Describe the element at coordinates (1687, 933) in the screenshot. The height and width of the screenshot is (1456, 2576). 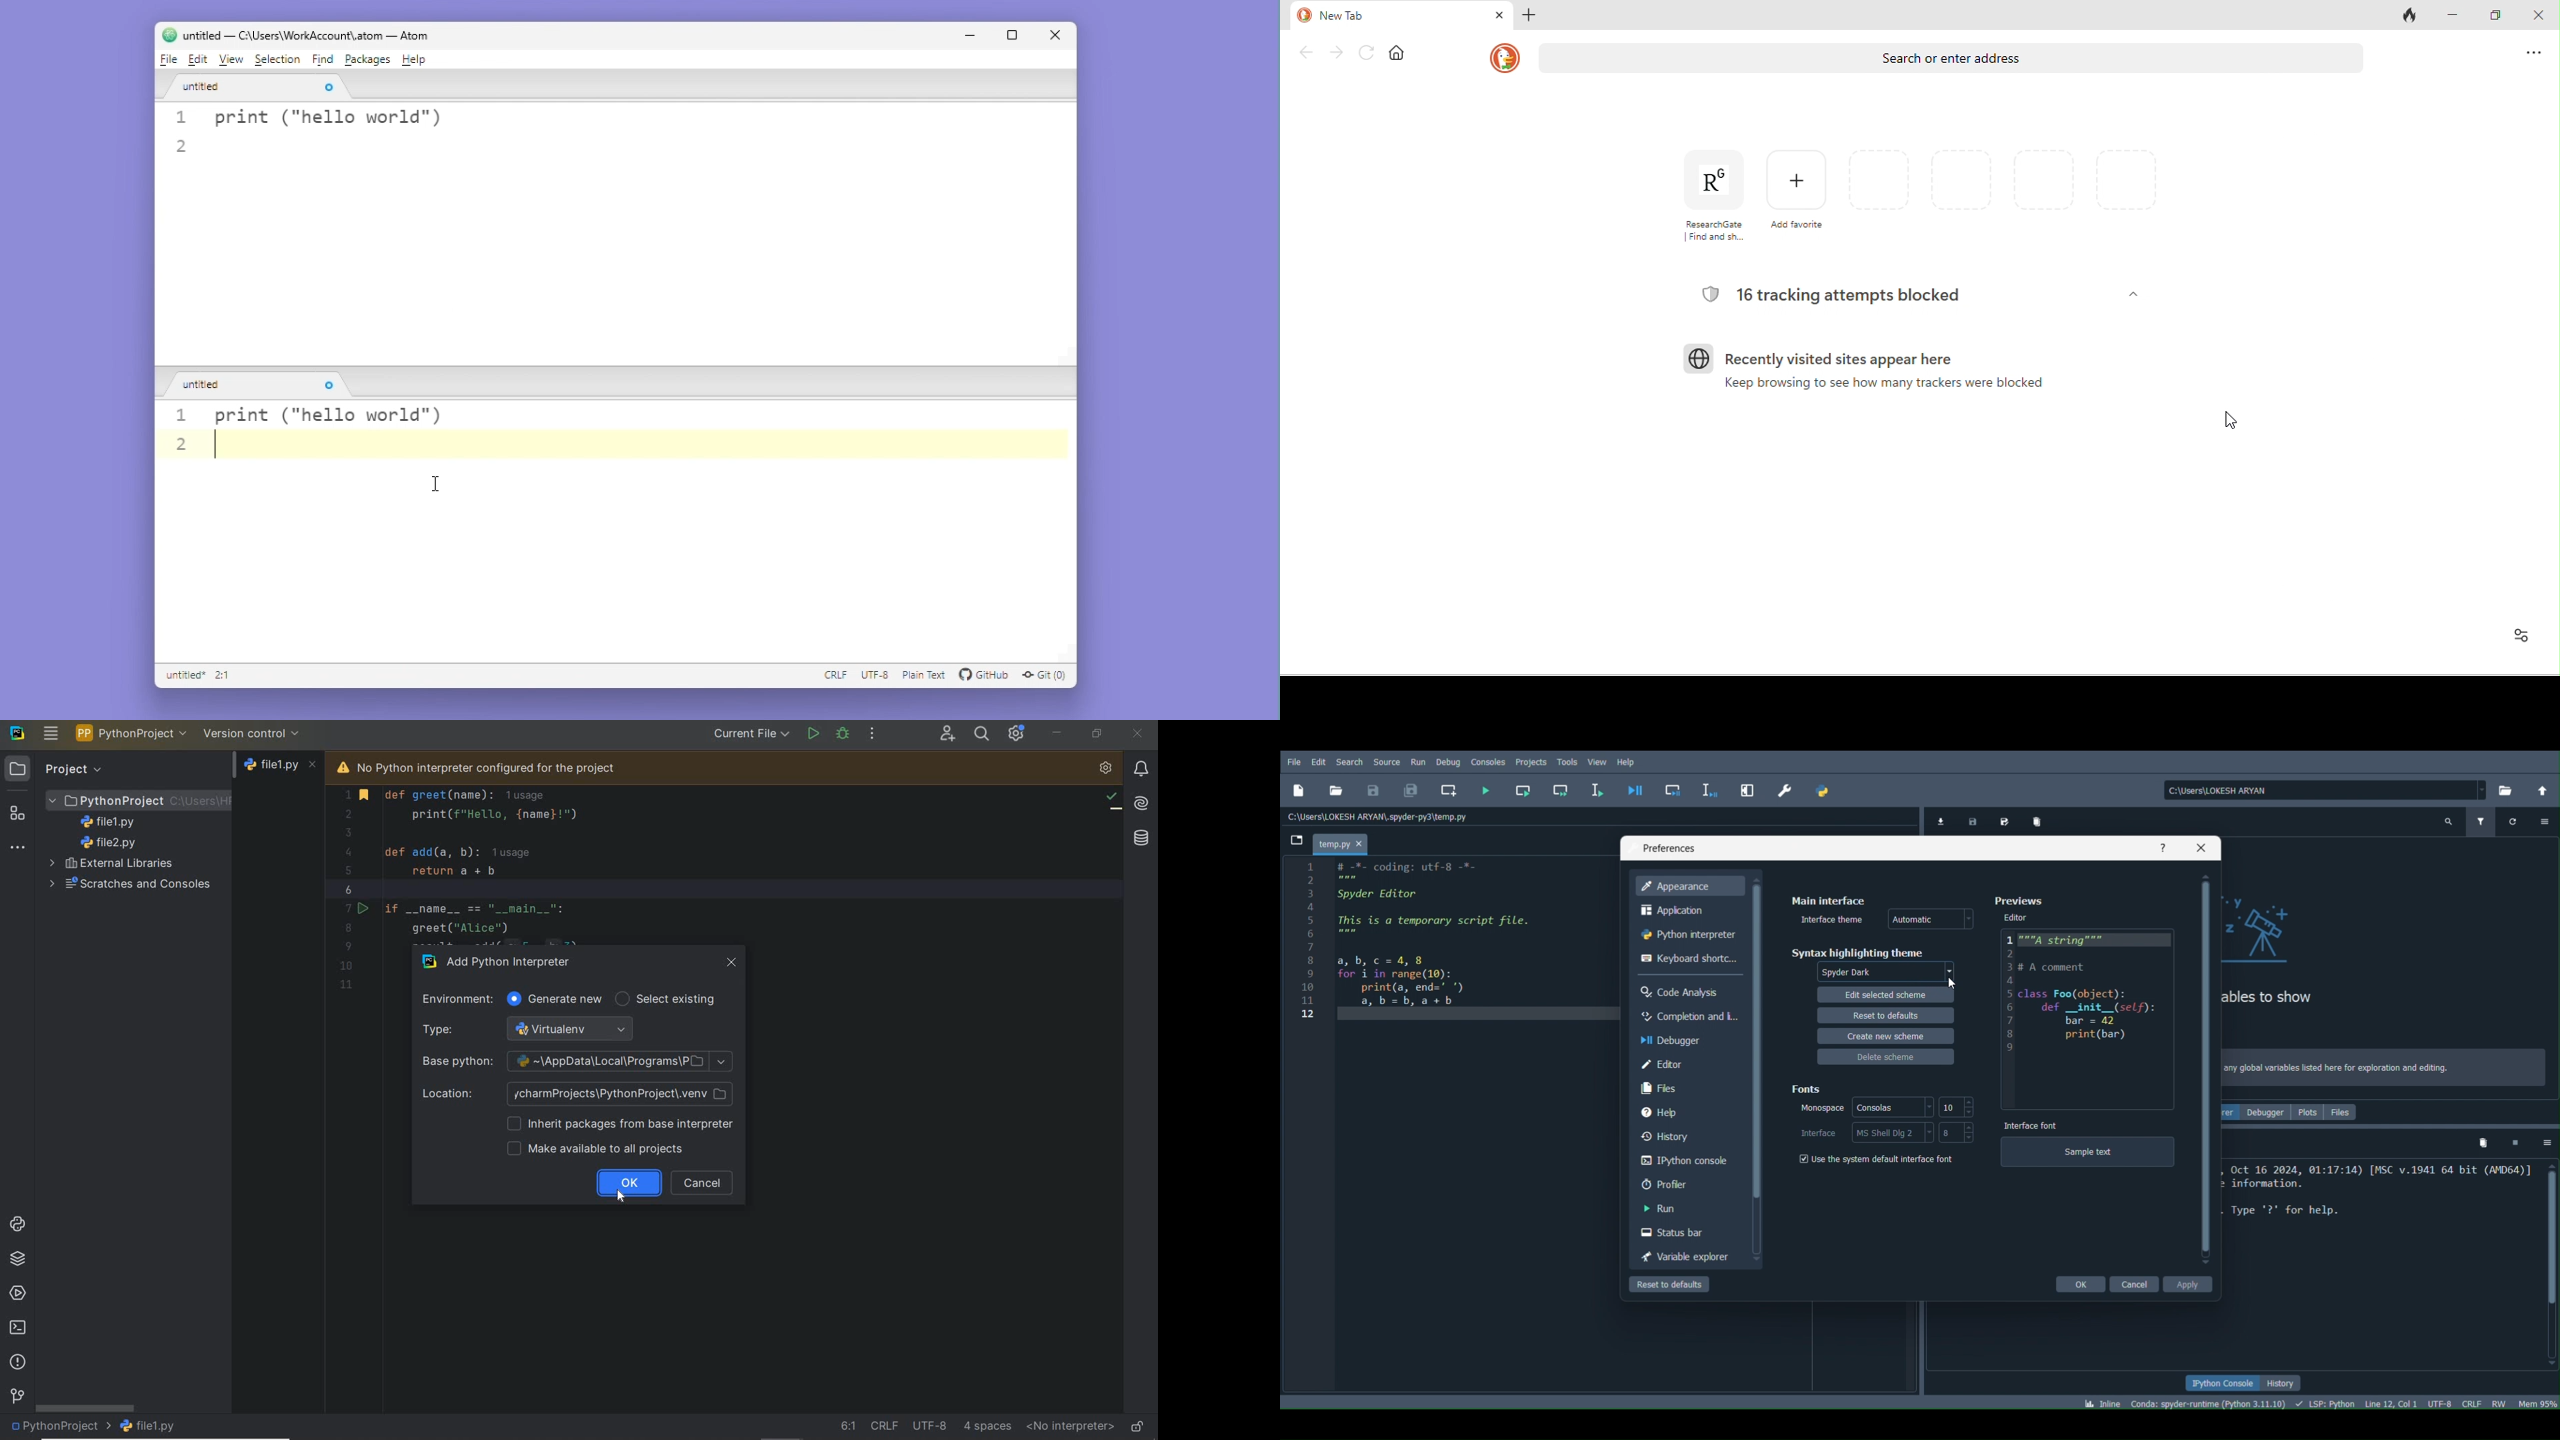
I see `Python Interpreter` at that location.